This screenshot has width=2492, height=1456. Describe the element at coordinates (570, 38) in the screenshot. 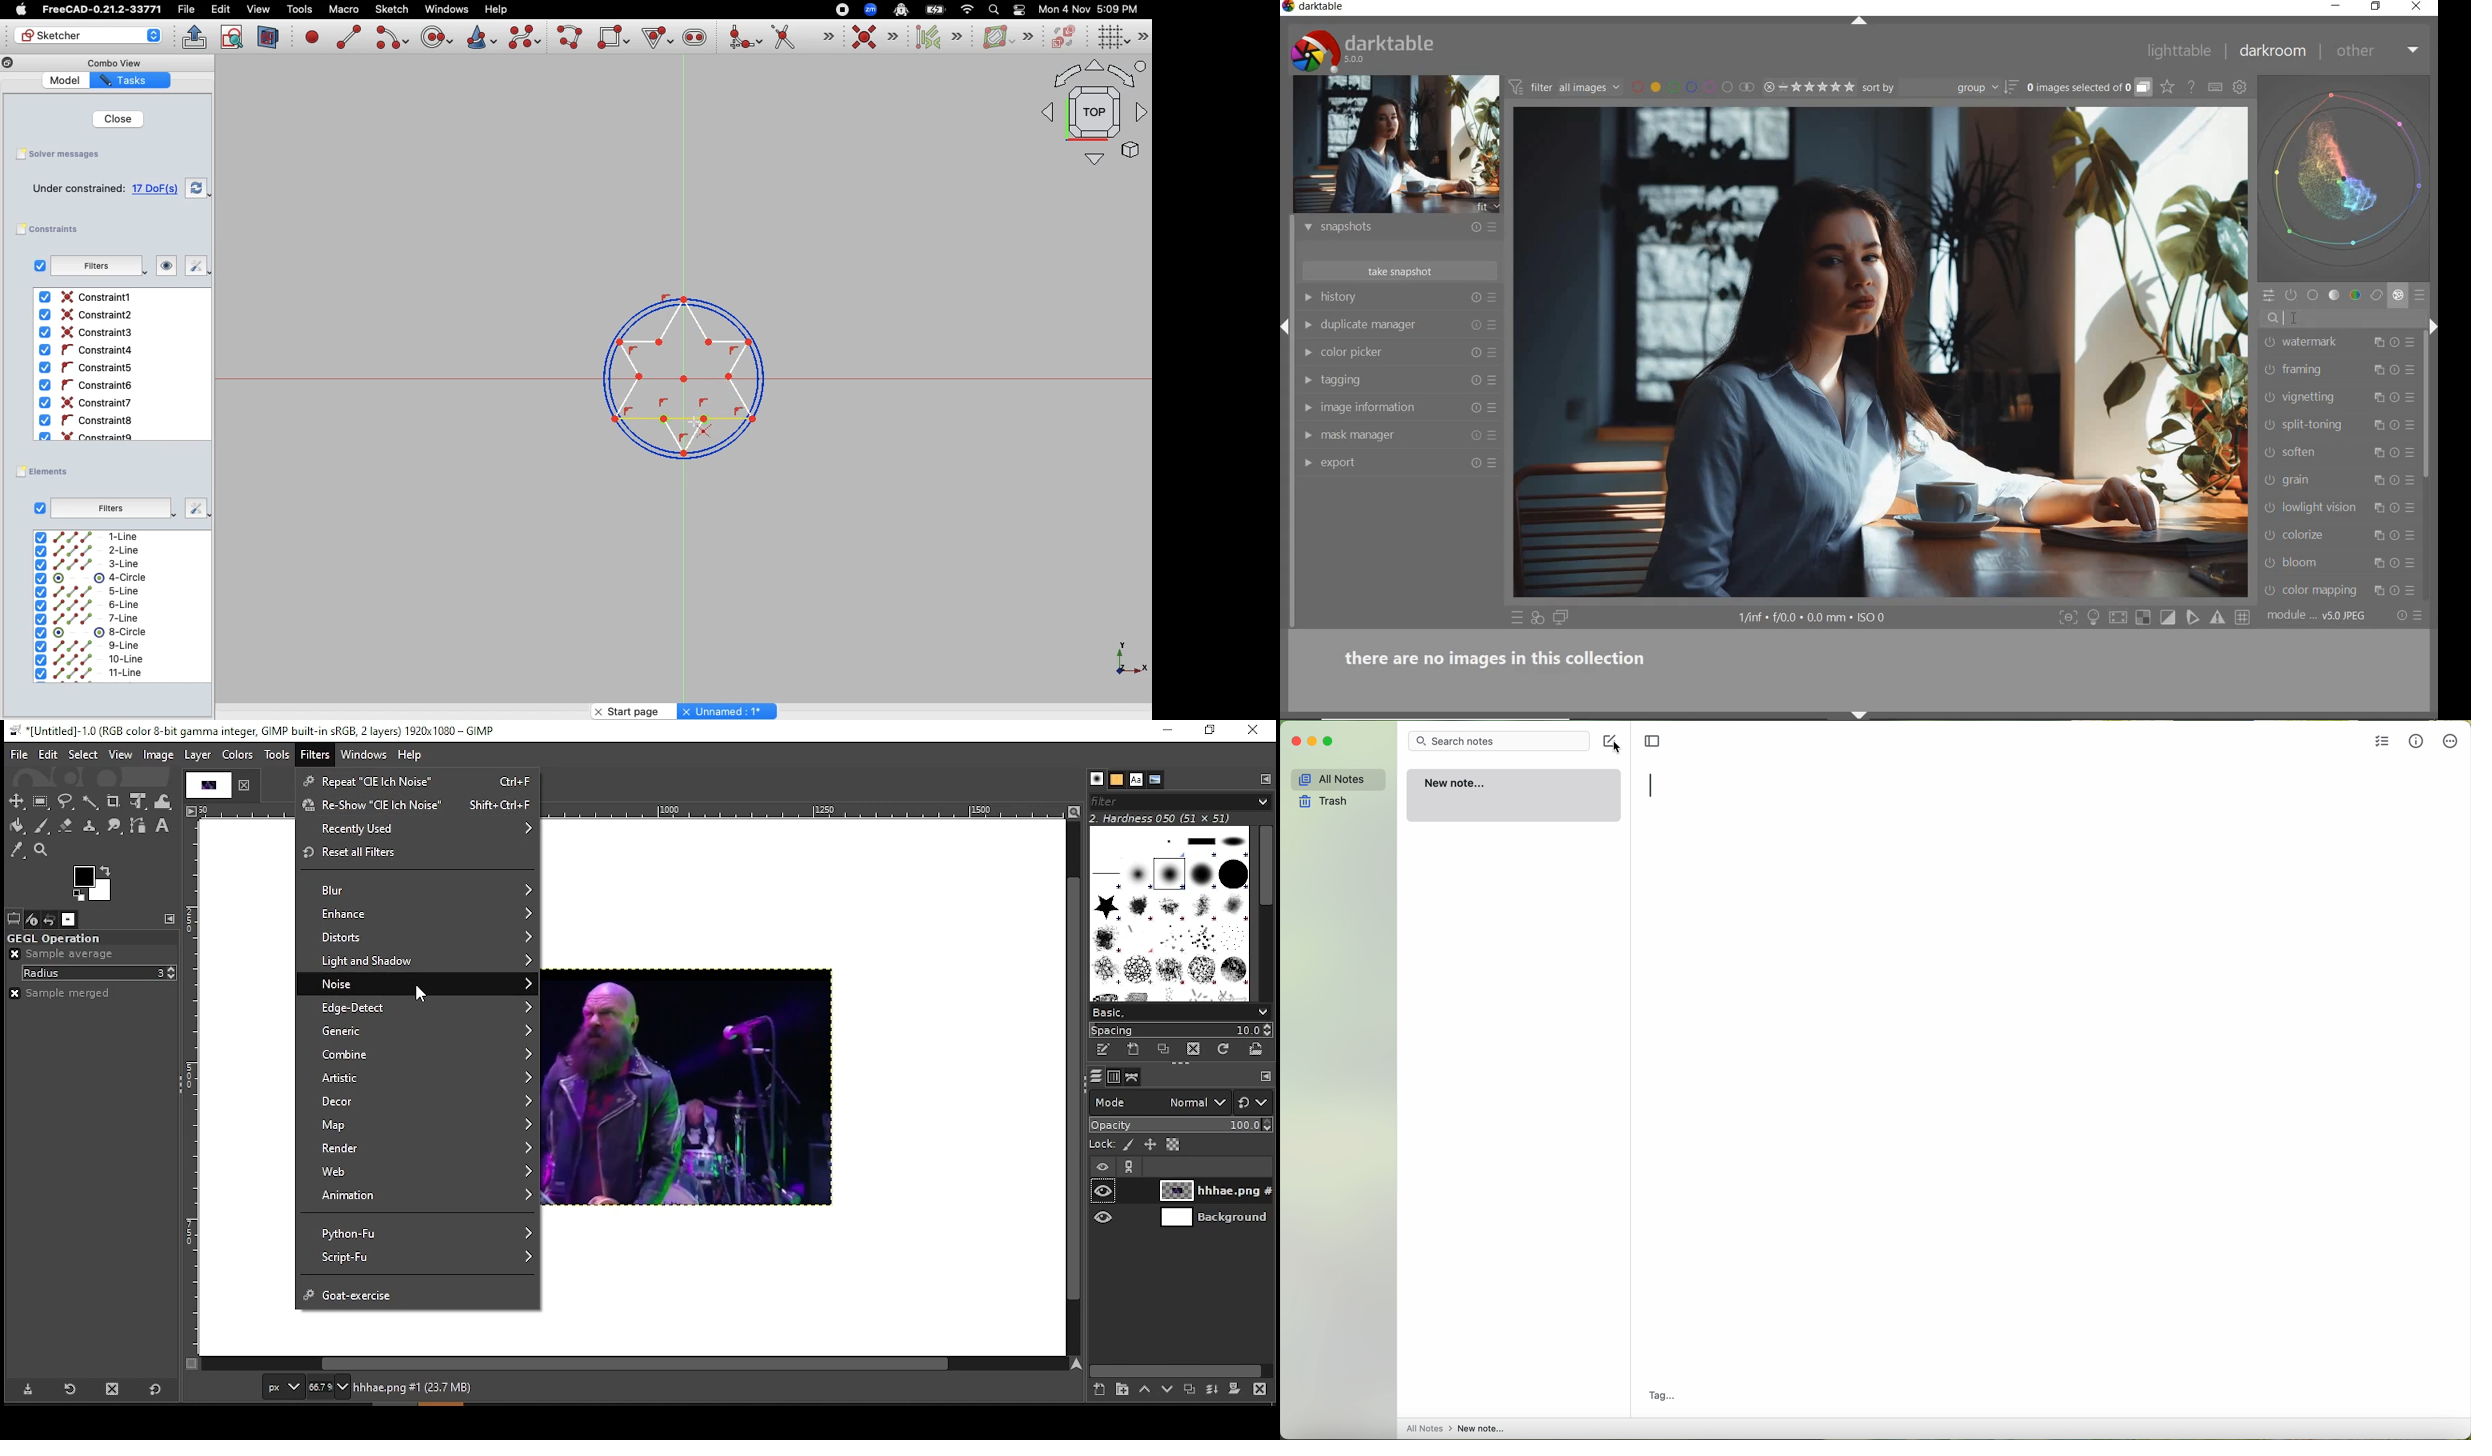

I see `Create poly line` at that location.